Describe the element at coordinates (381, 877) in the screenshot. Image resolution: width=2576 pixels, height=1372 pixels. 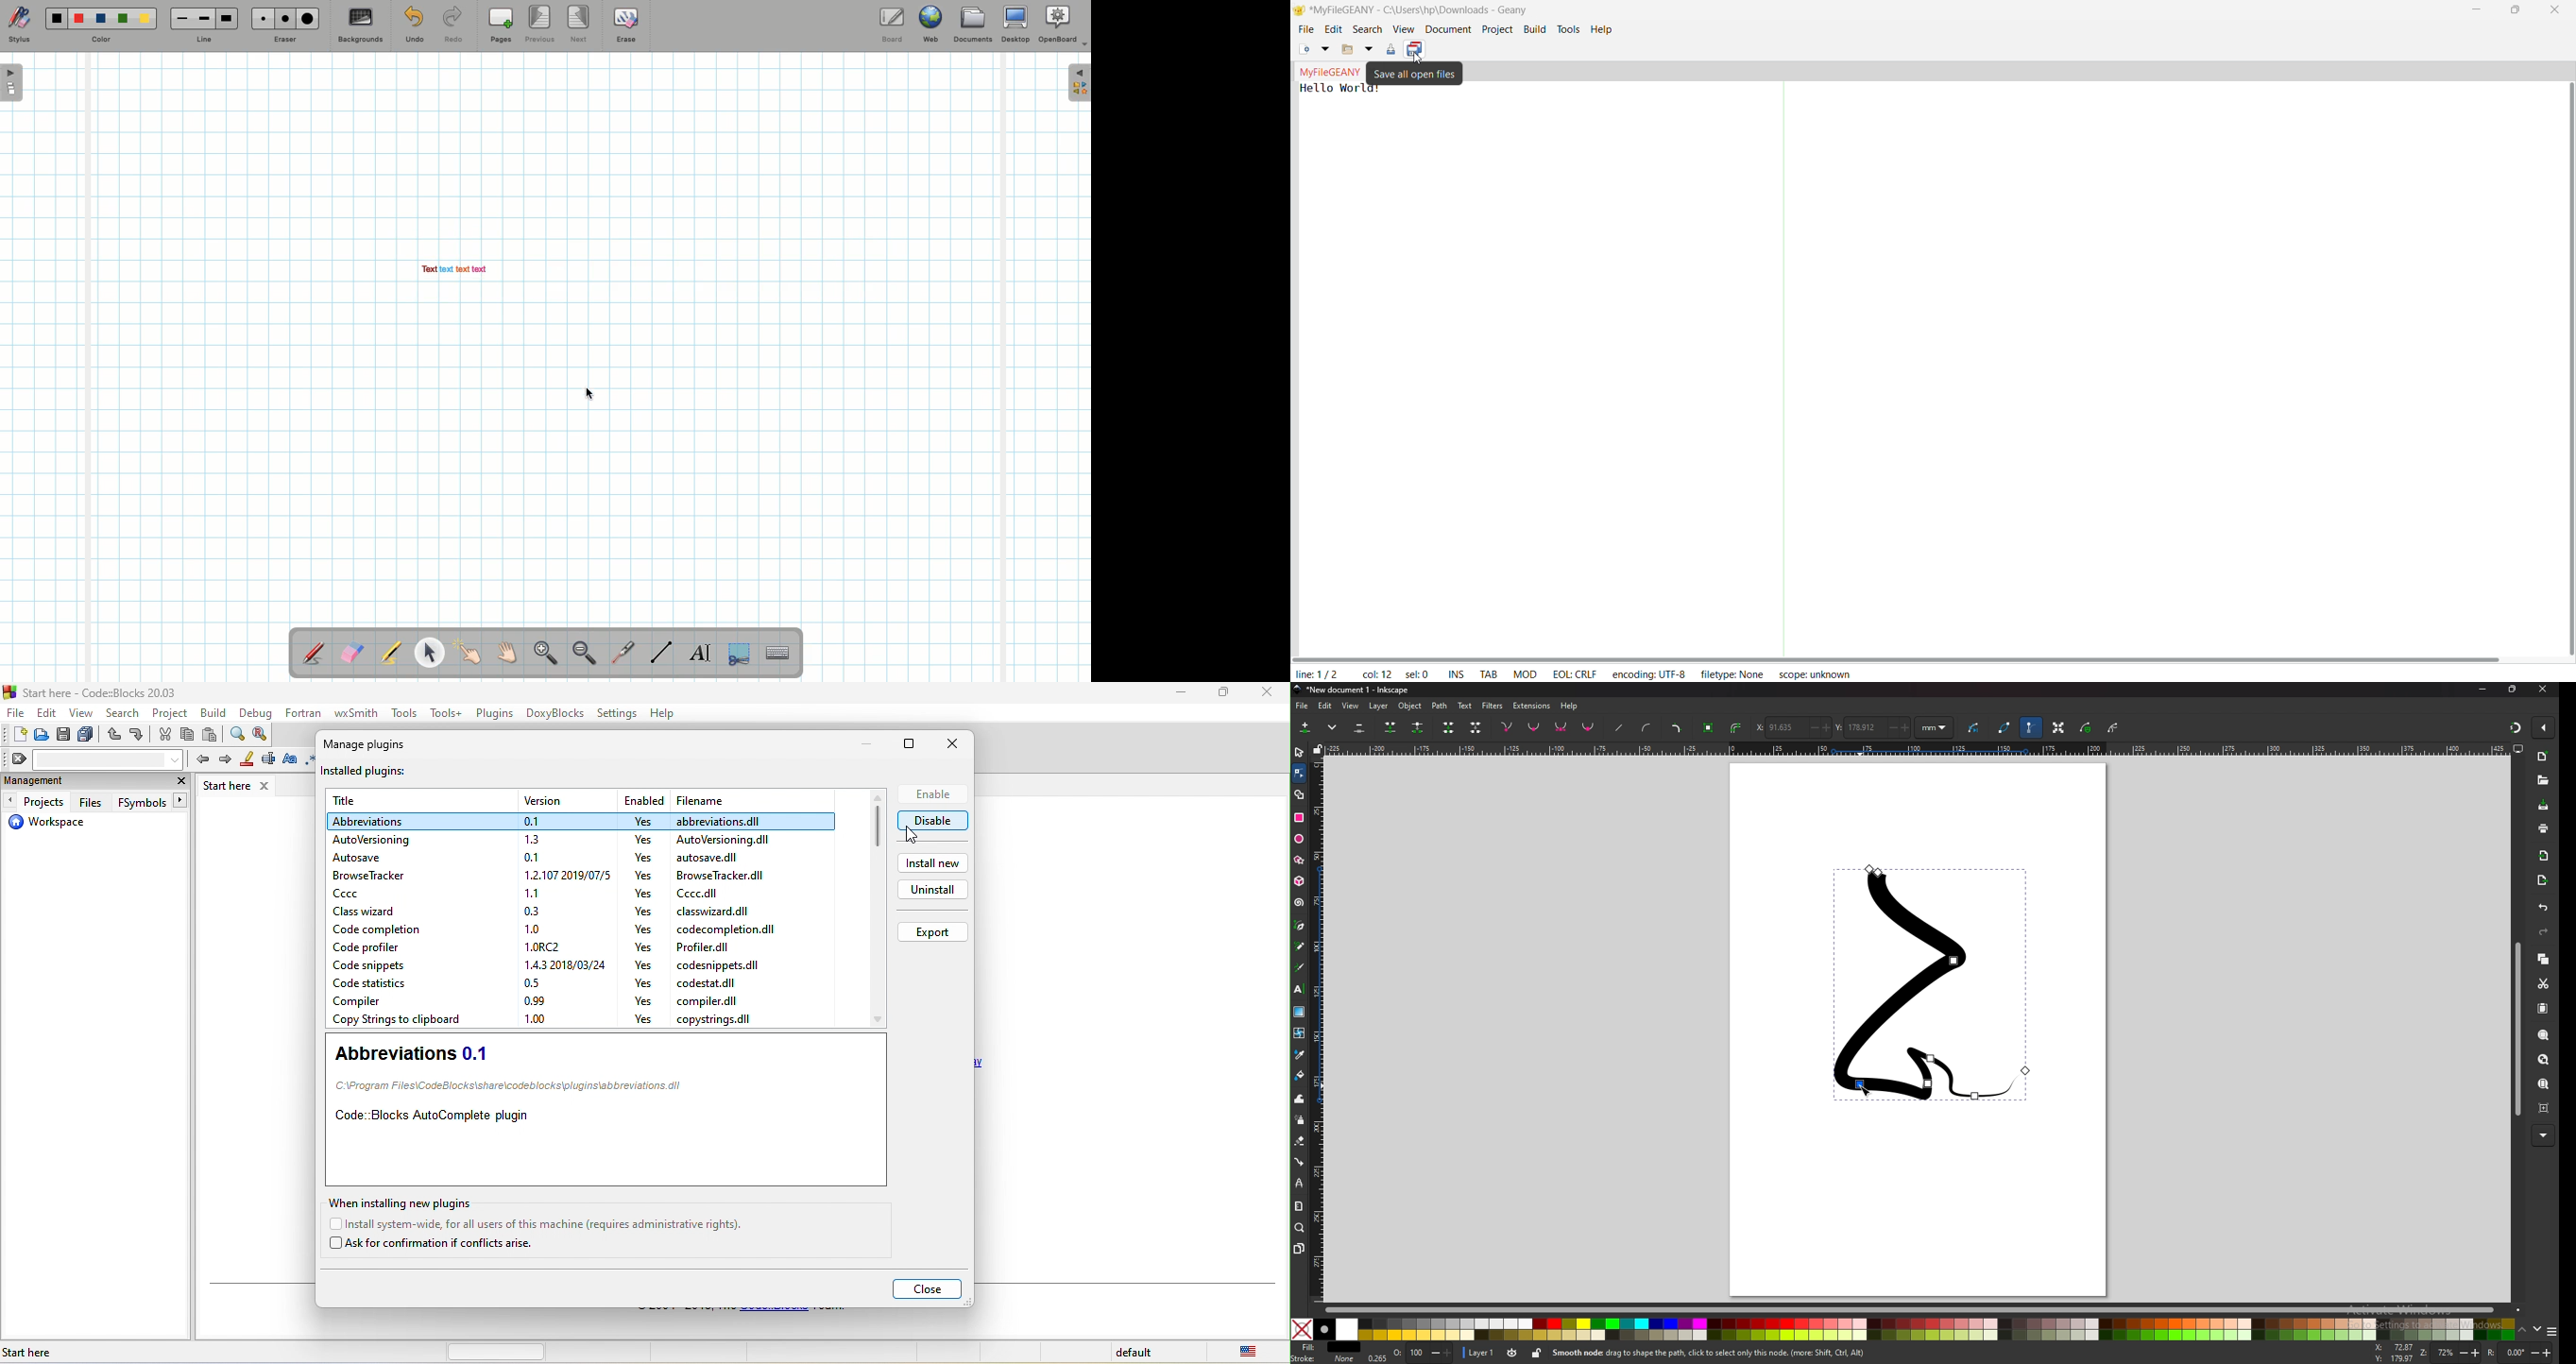
I see `browse tracker` at that location.